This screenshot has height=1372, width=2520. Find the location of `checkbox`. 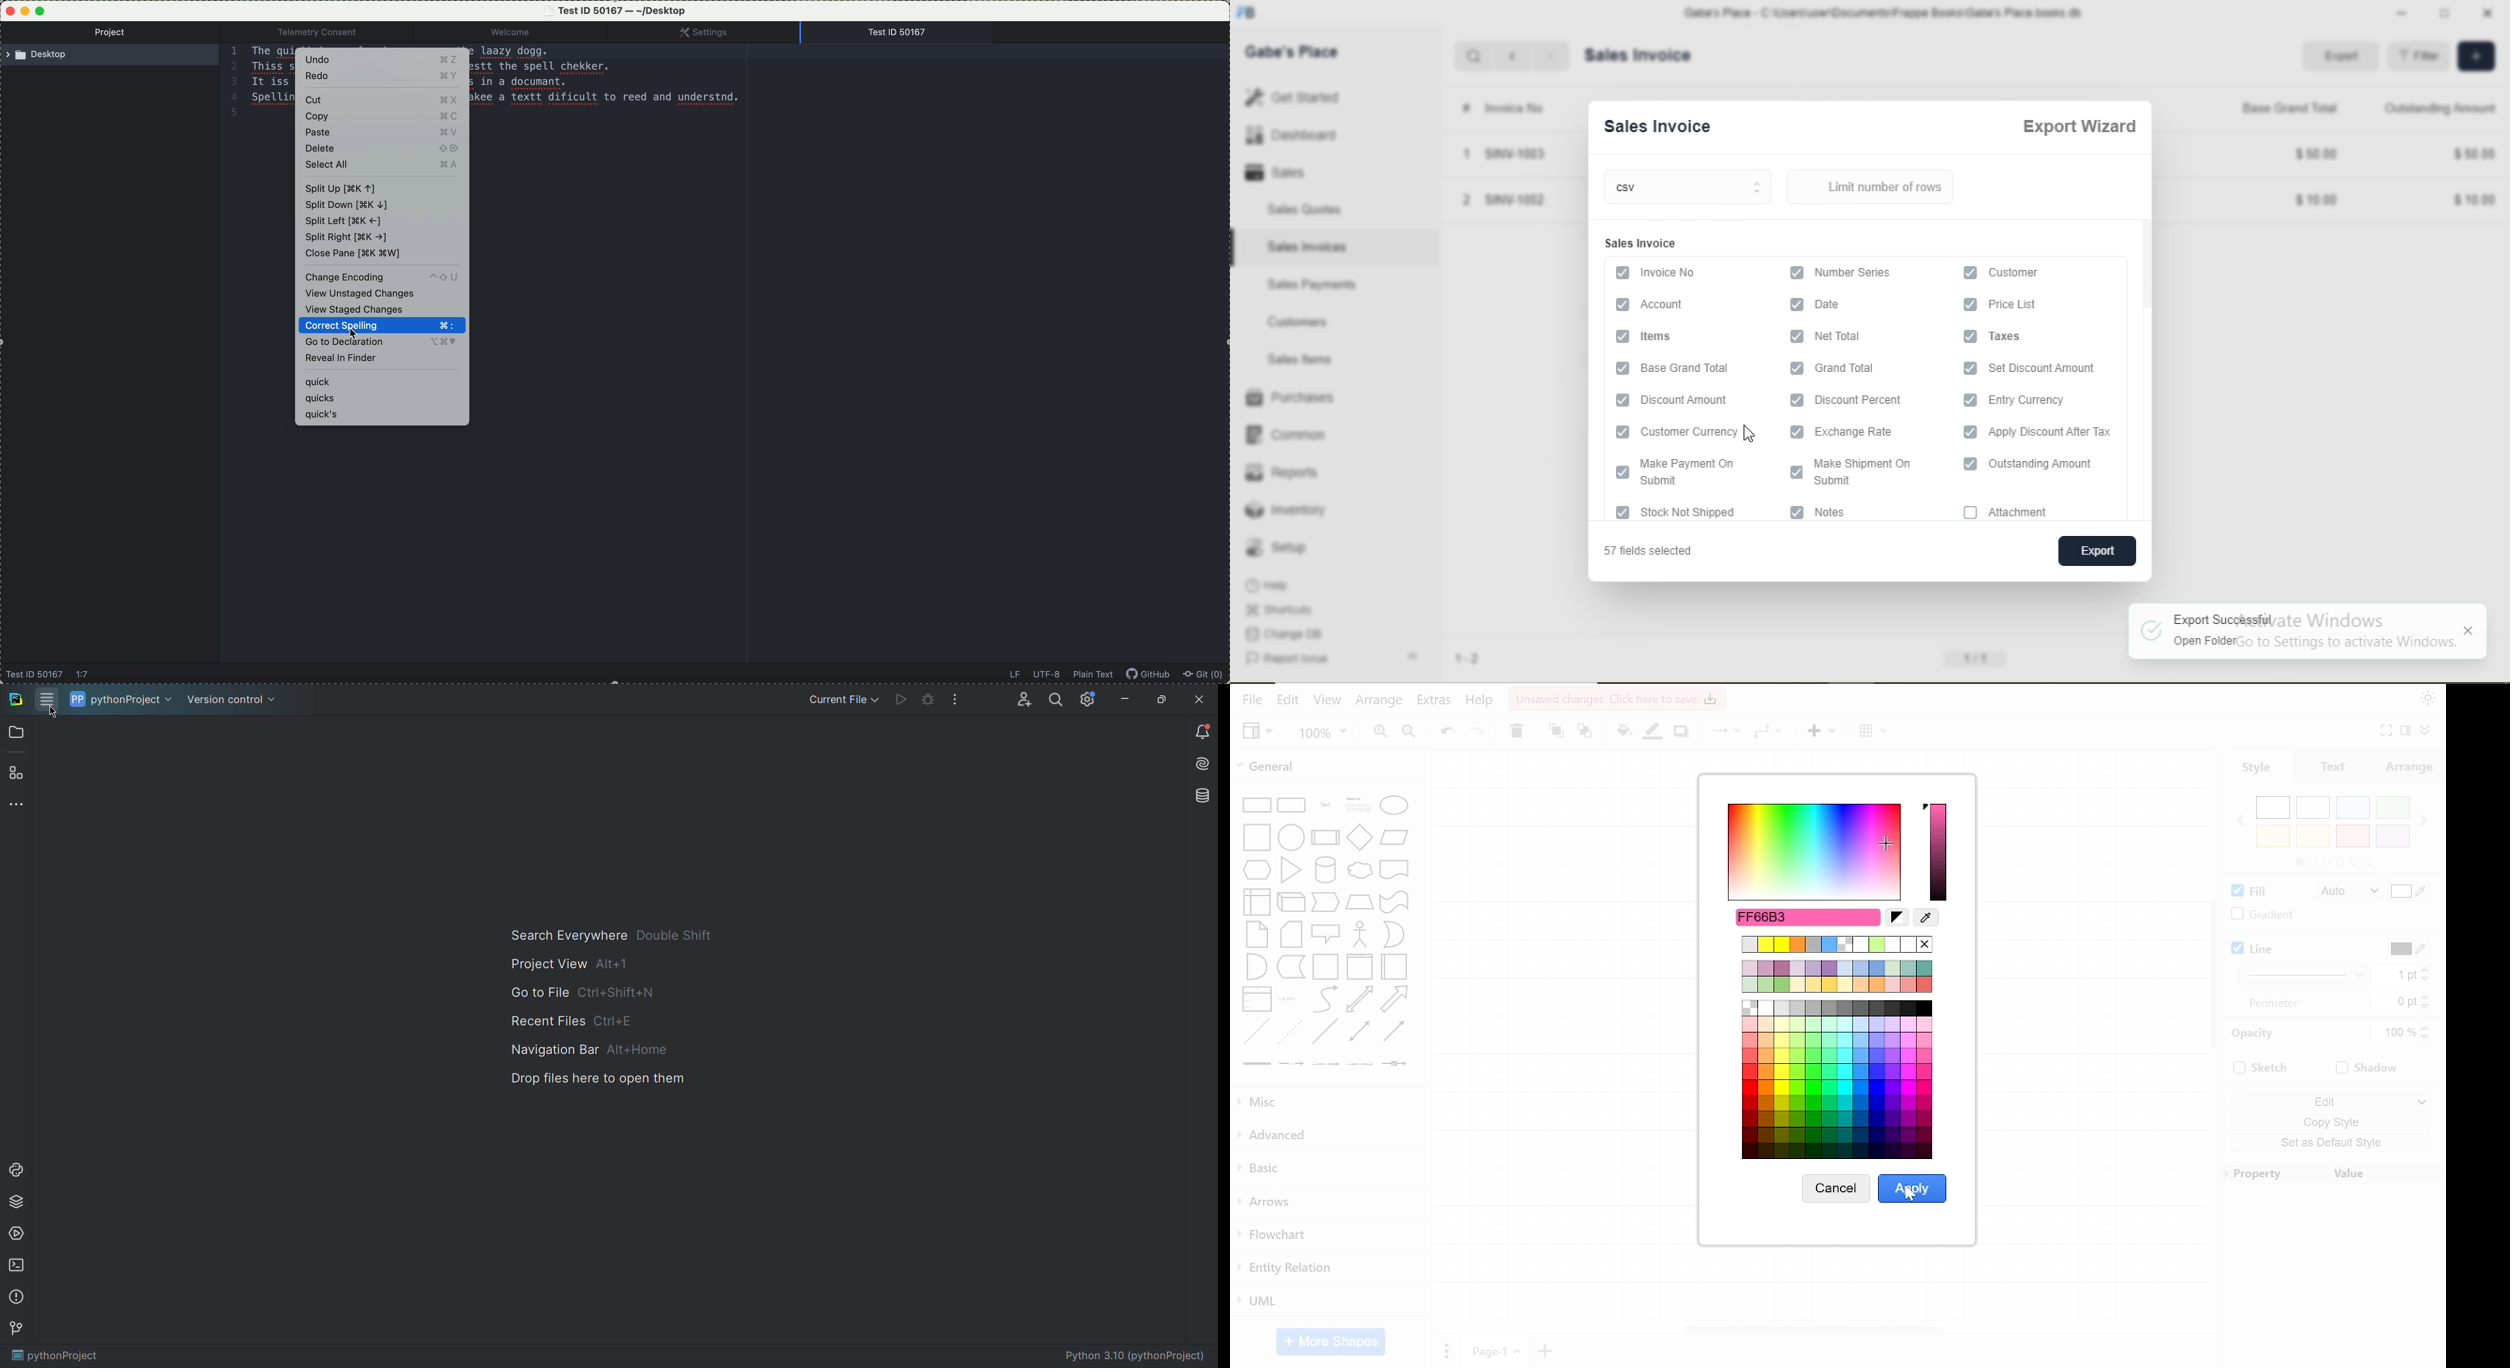

checkbox is located at coordinates (1969, 304).